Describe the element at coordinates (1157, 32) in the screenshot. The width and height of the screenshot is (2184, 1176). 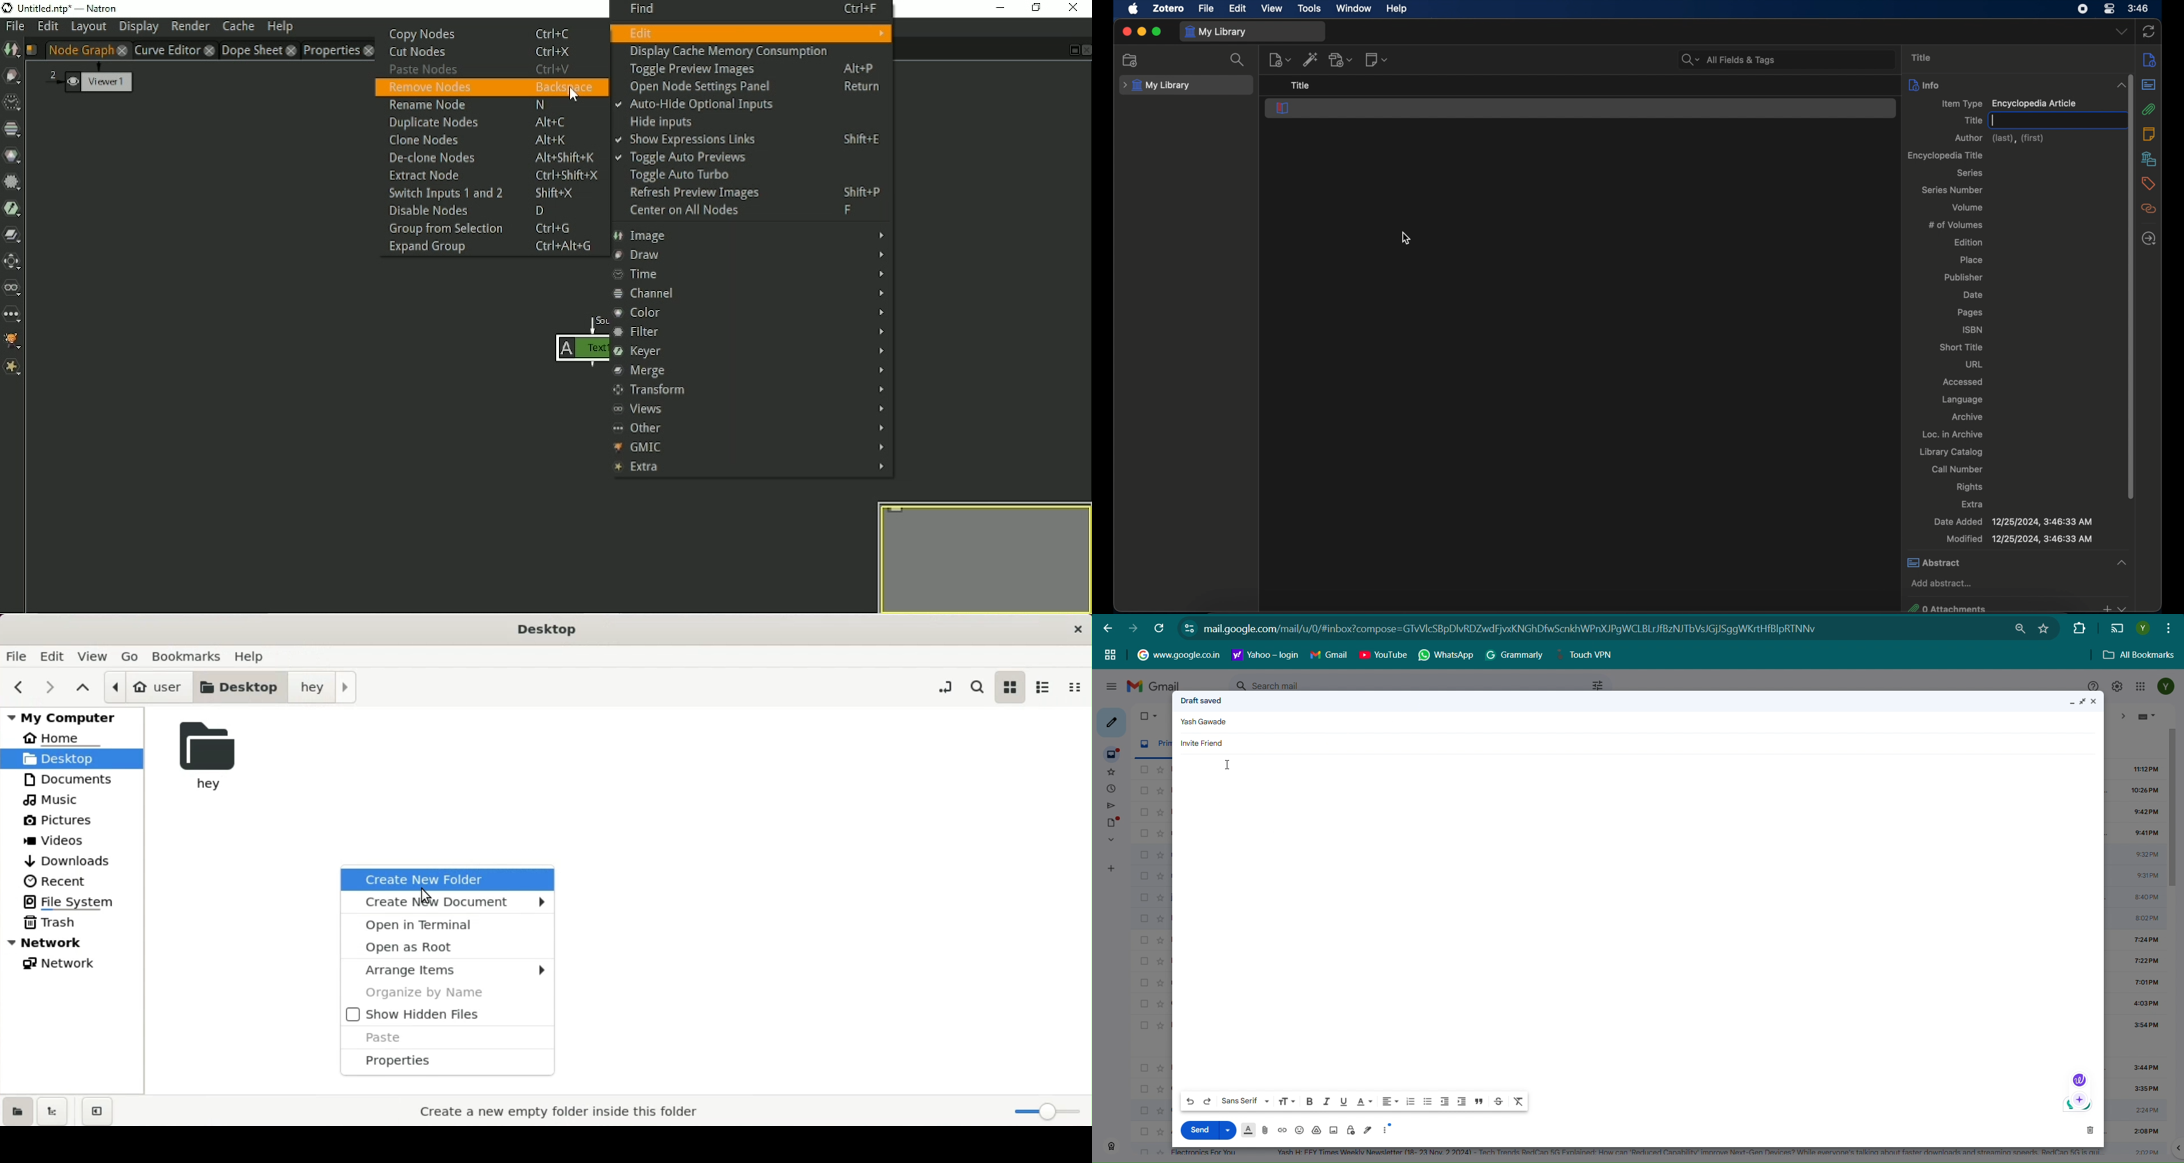
I see `maximize` at that location.